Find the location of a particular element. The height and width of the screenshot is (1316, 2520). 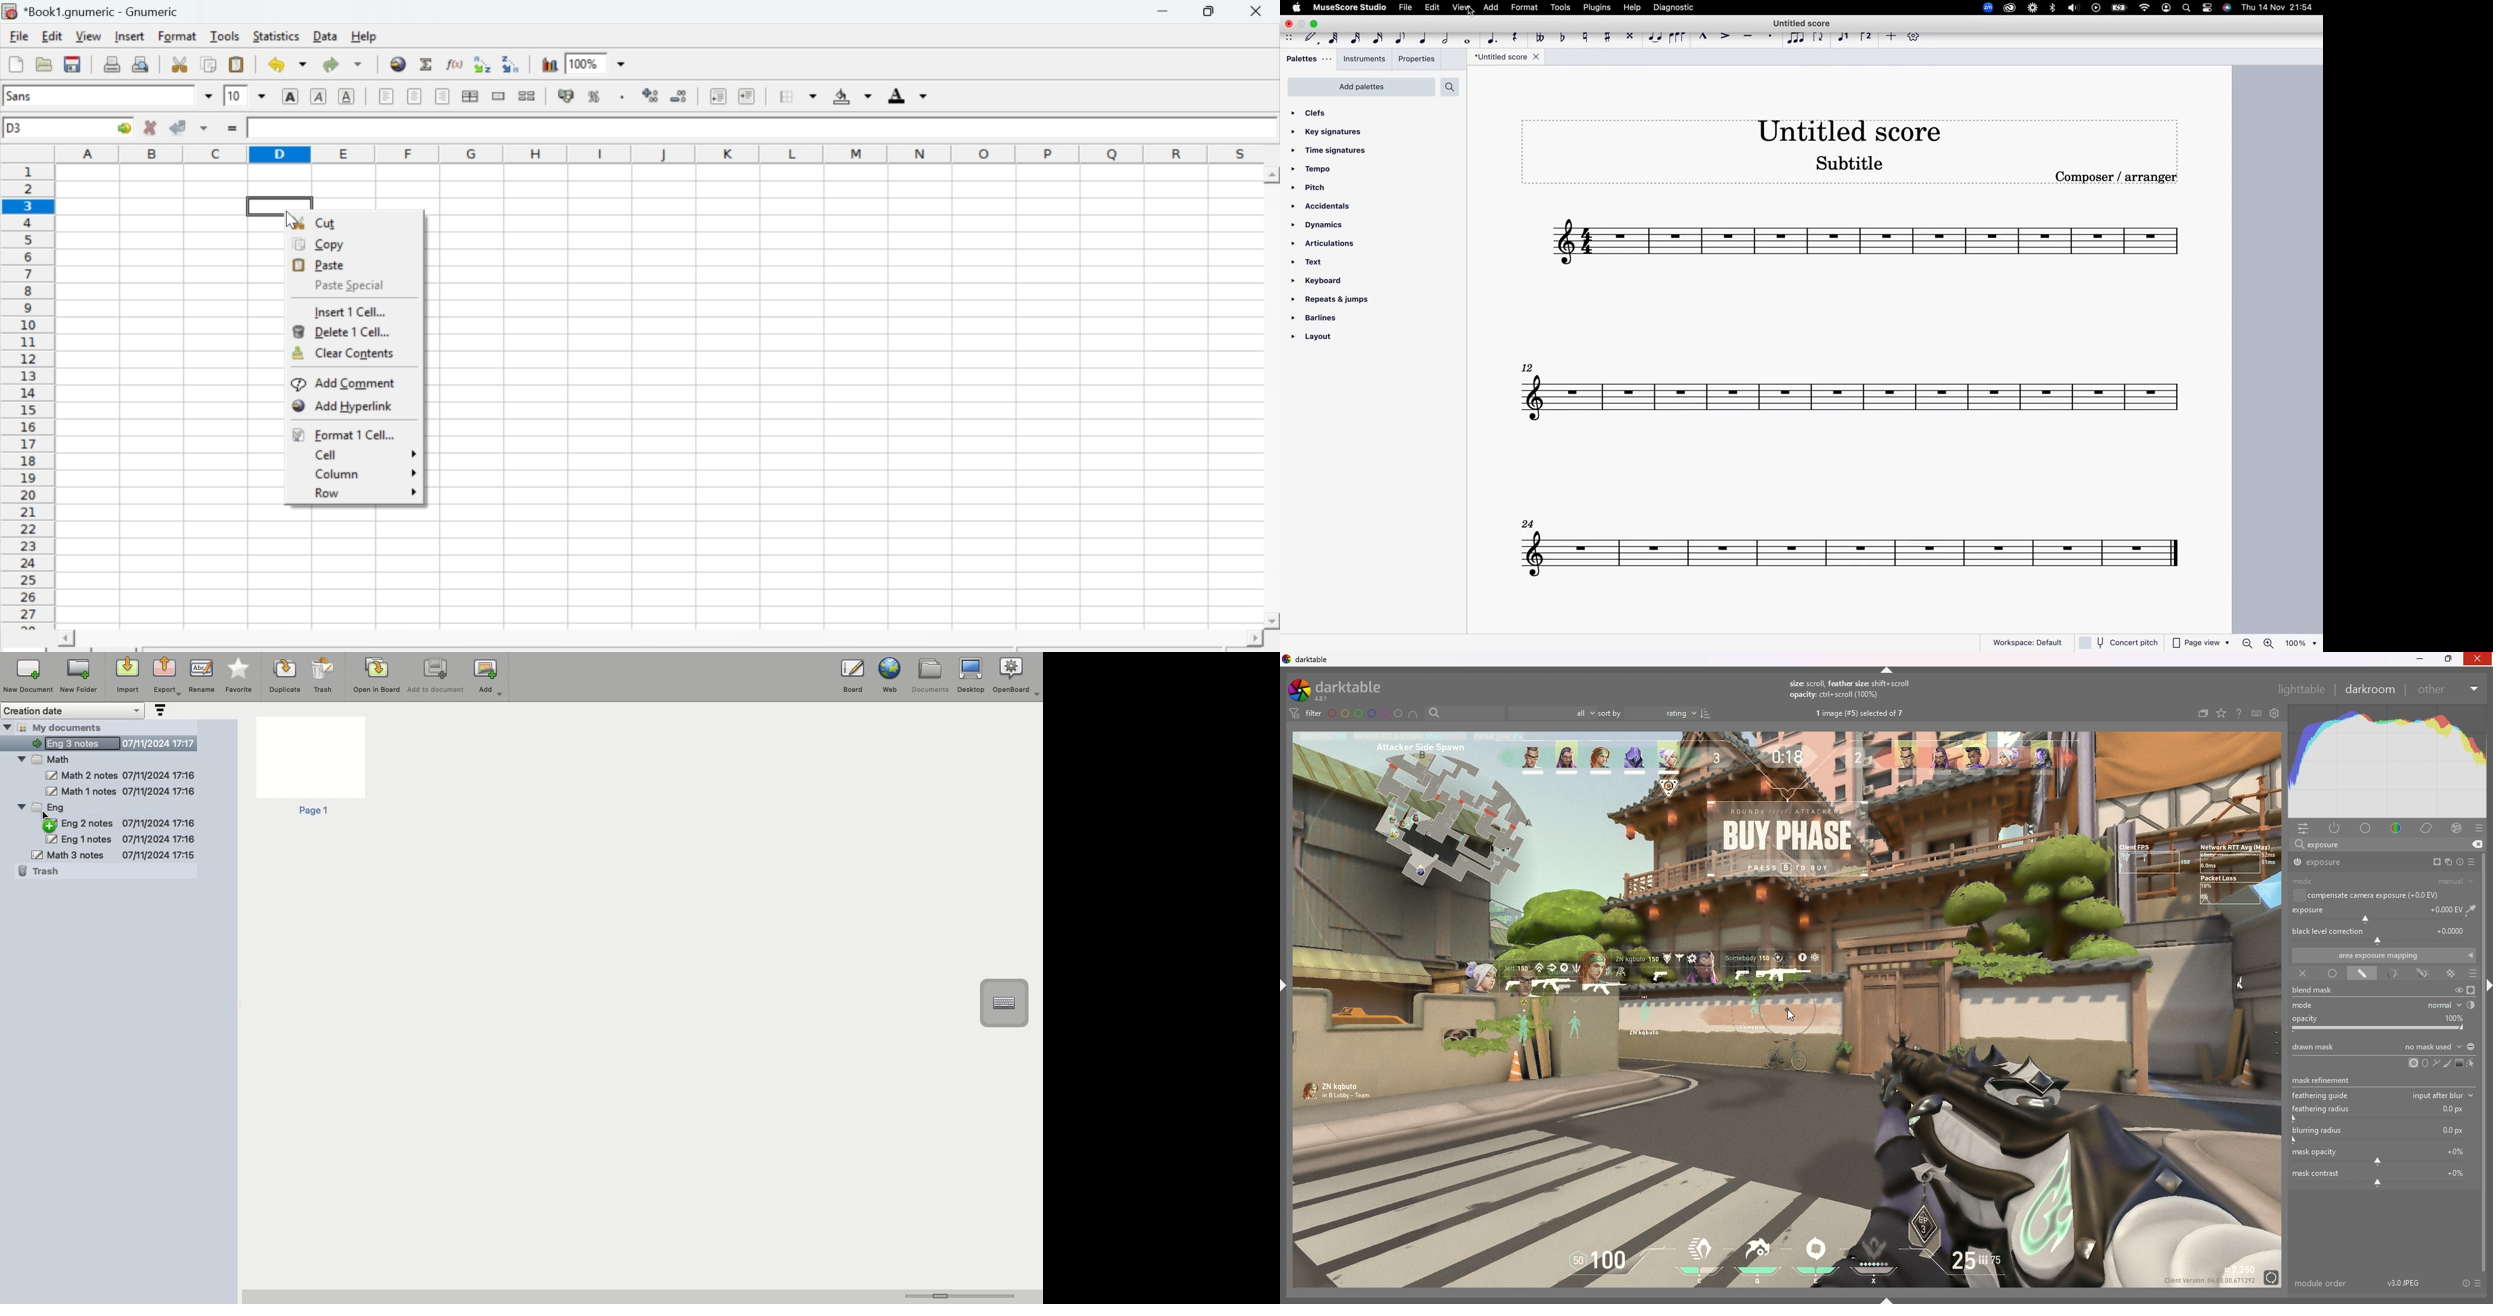

Center horizontally is located at coordinates (413, 95).